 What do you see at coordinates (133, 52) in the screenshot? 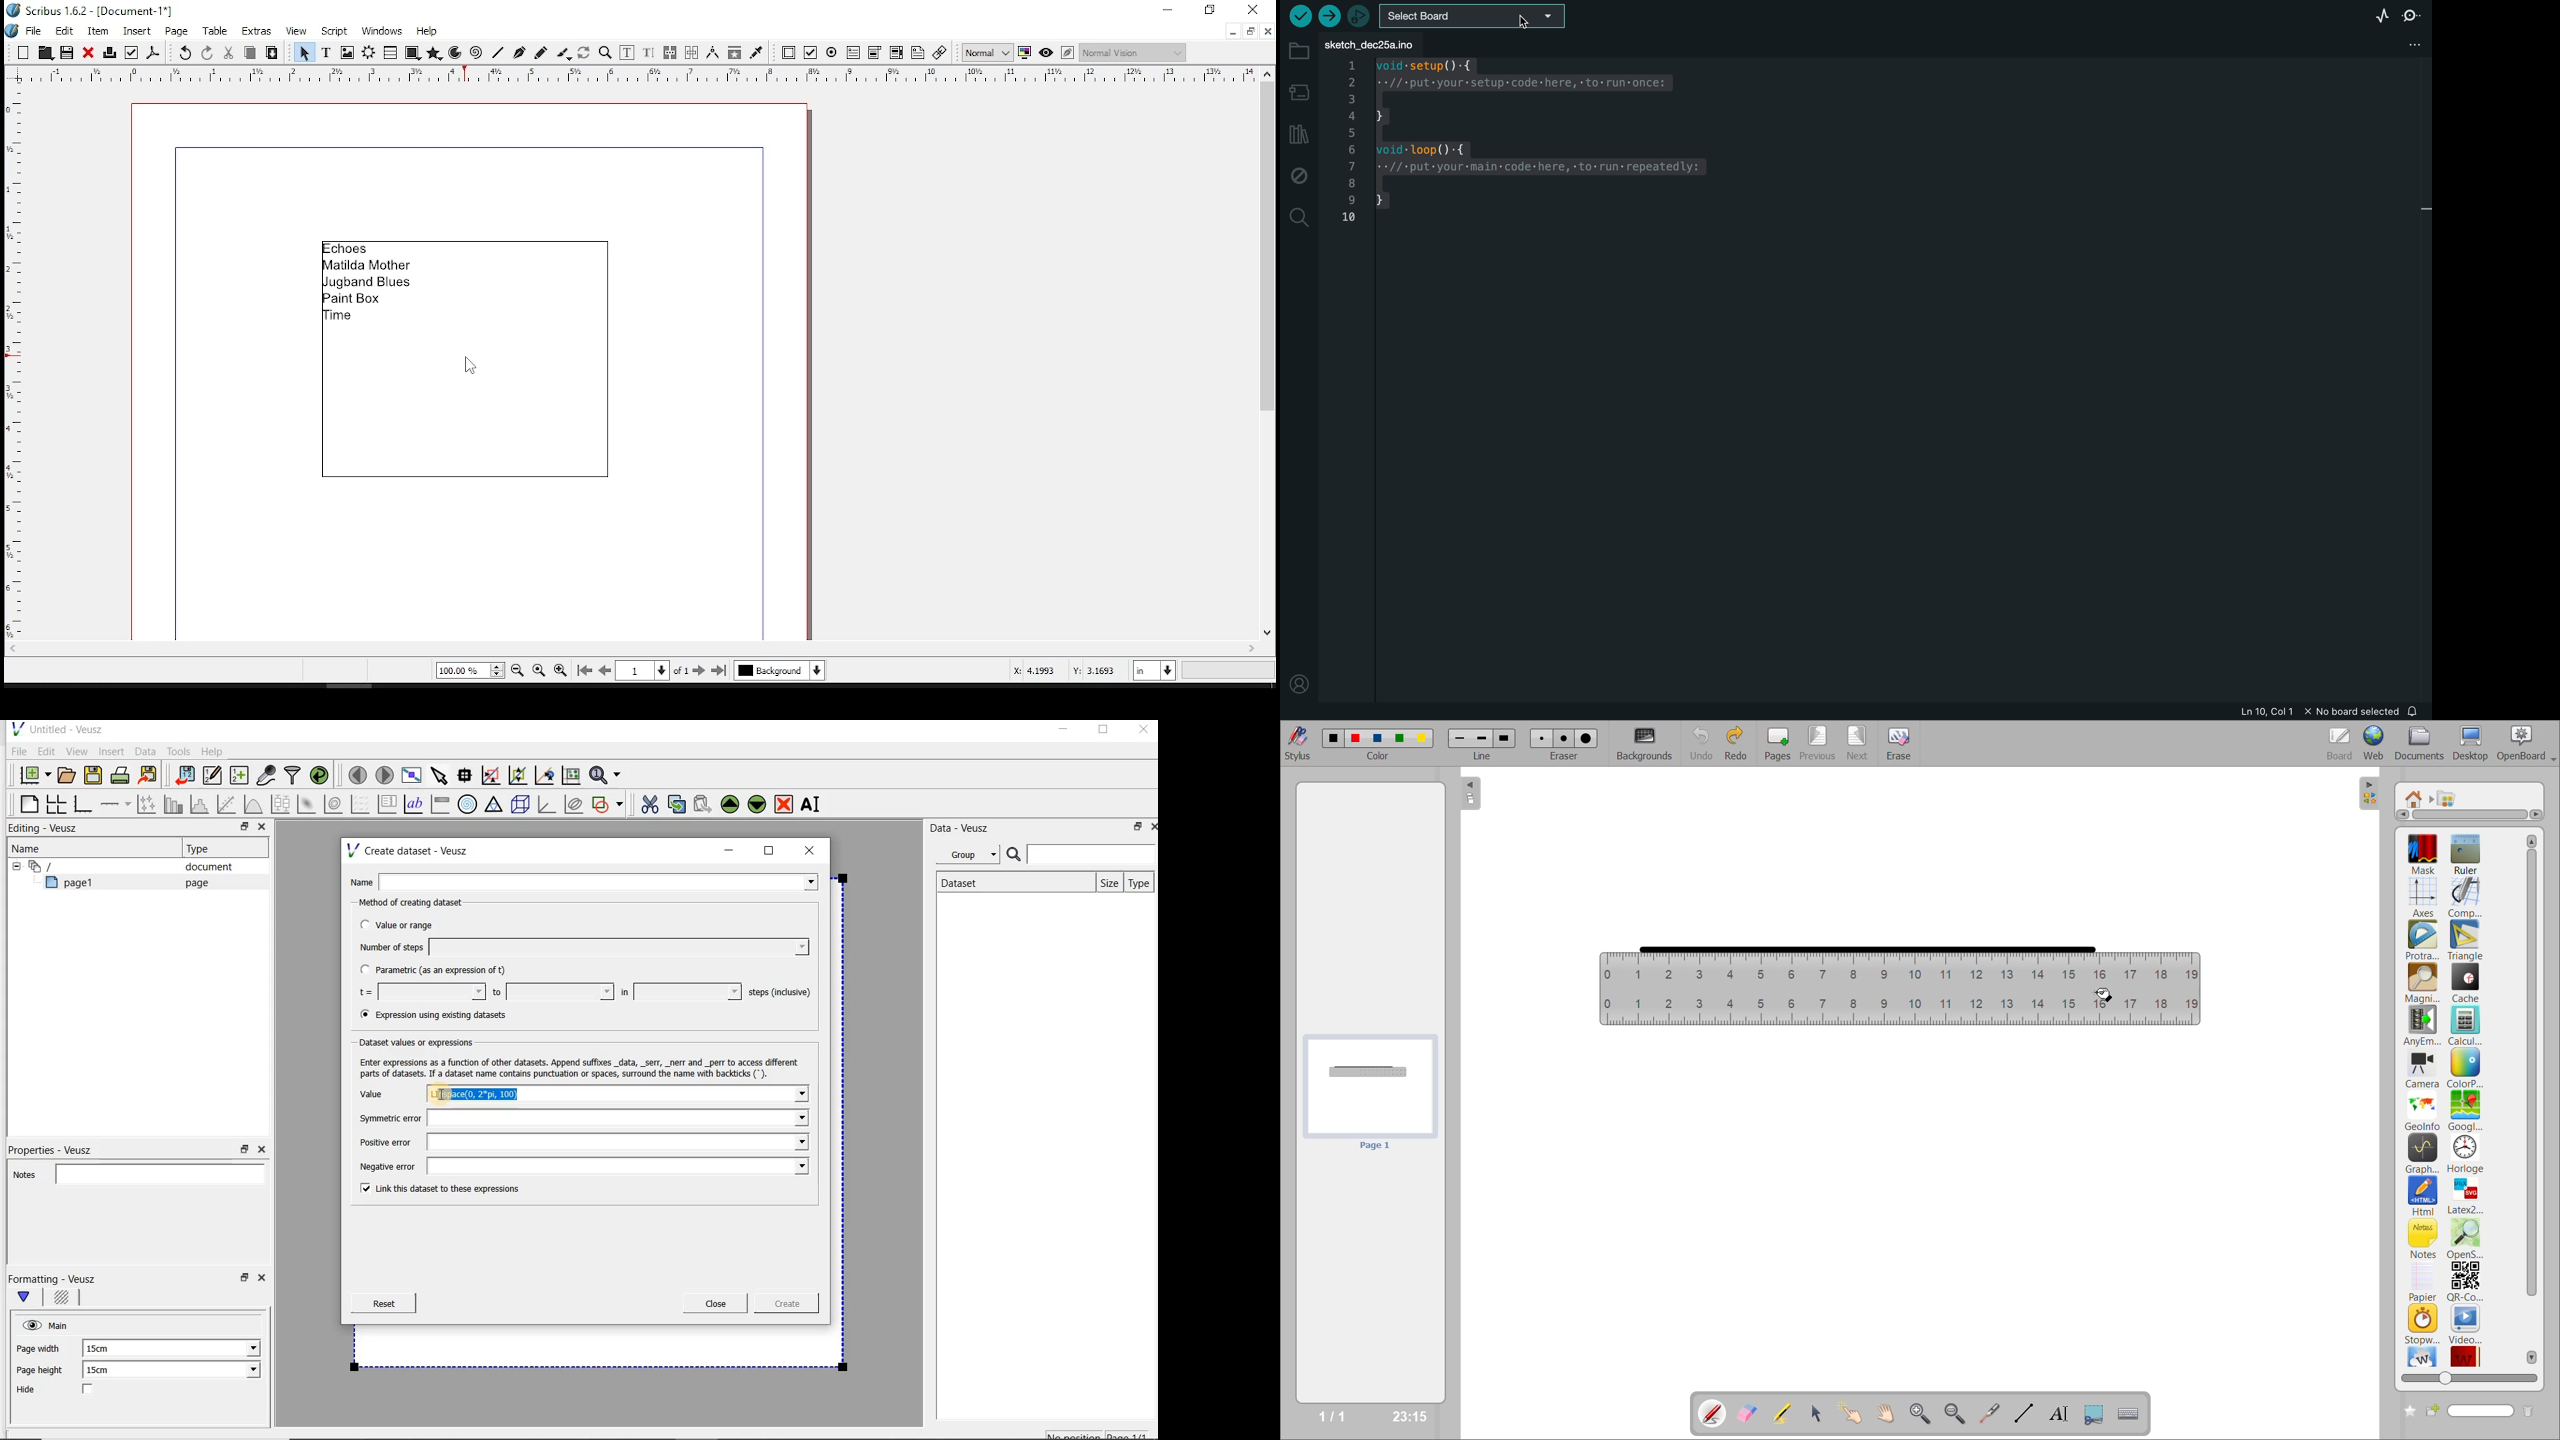
I see `preflight verifier` at bounding box center [133, 52].